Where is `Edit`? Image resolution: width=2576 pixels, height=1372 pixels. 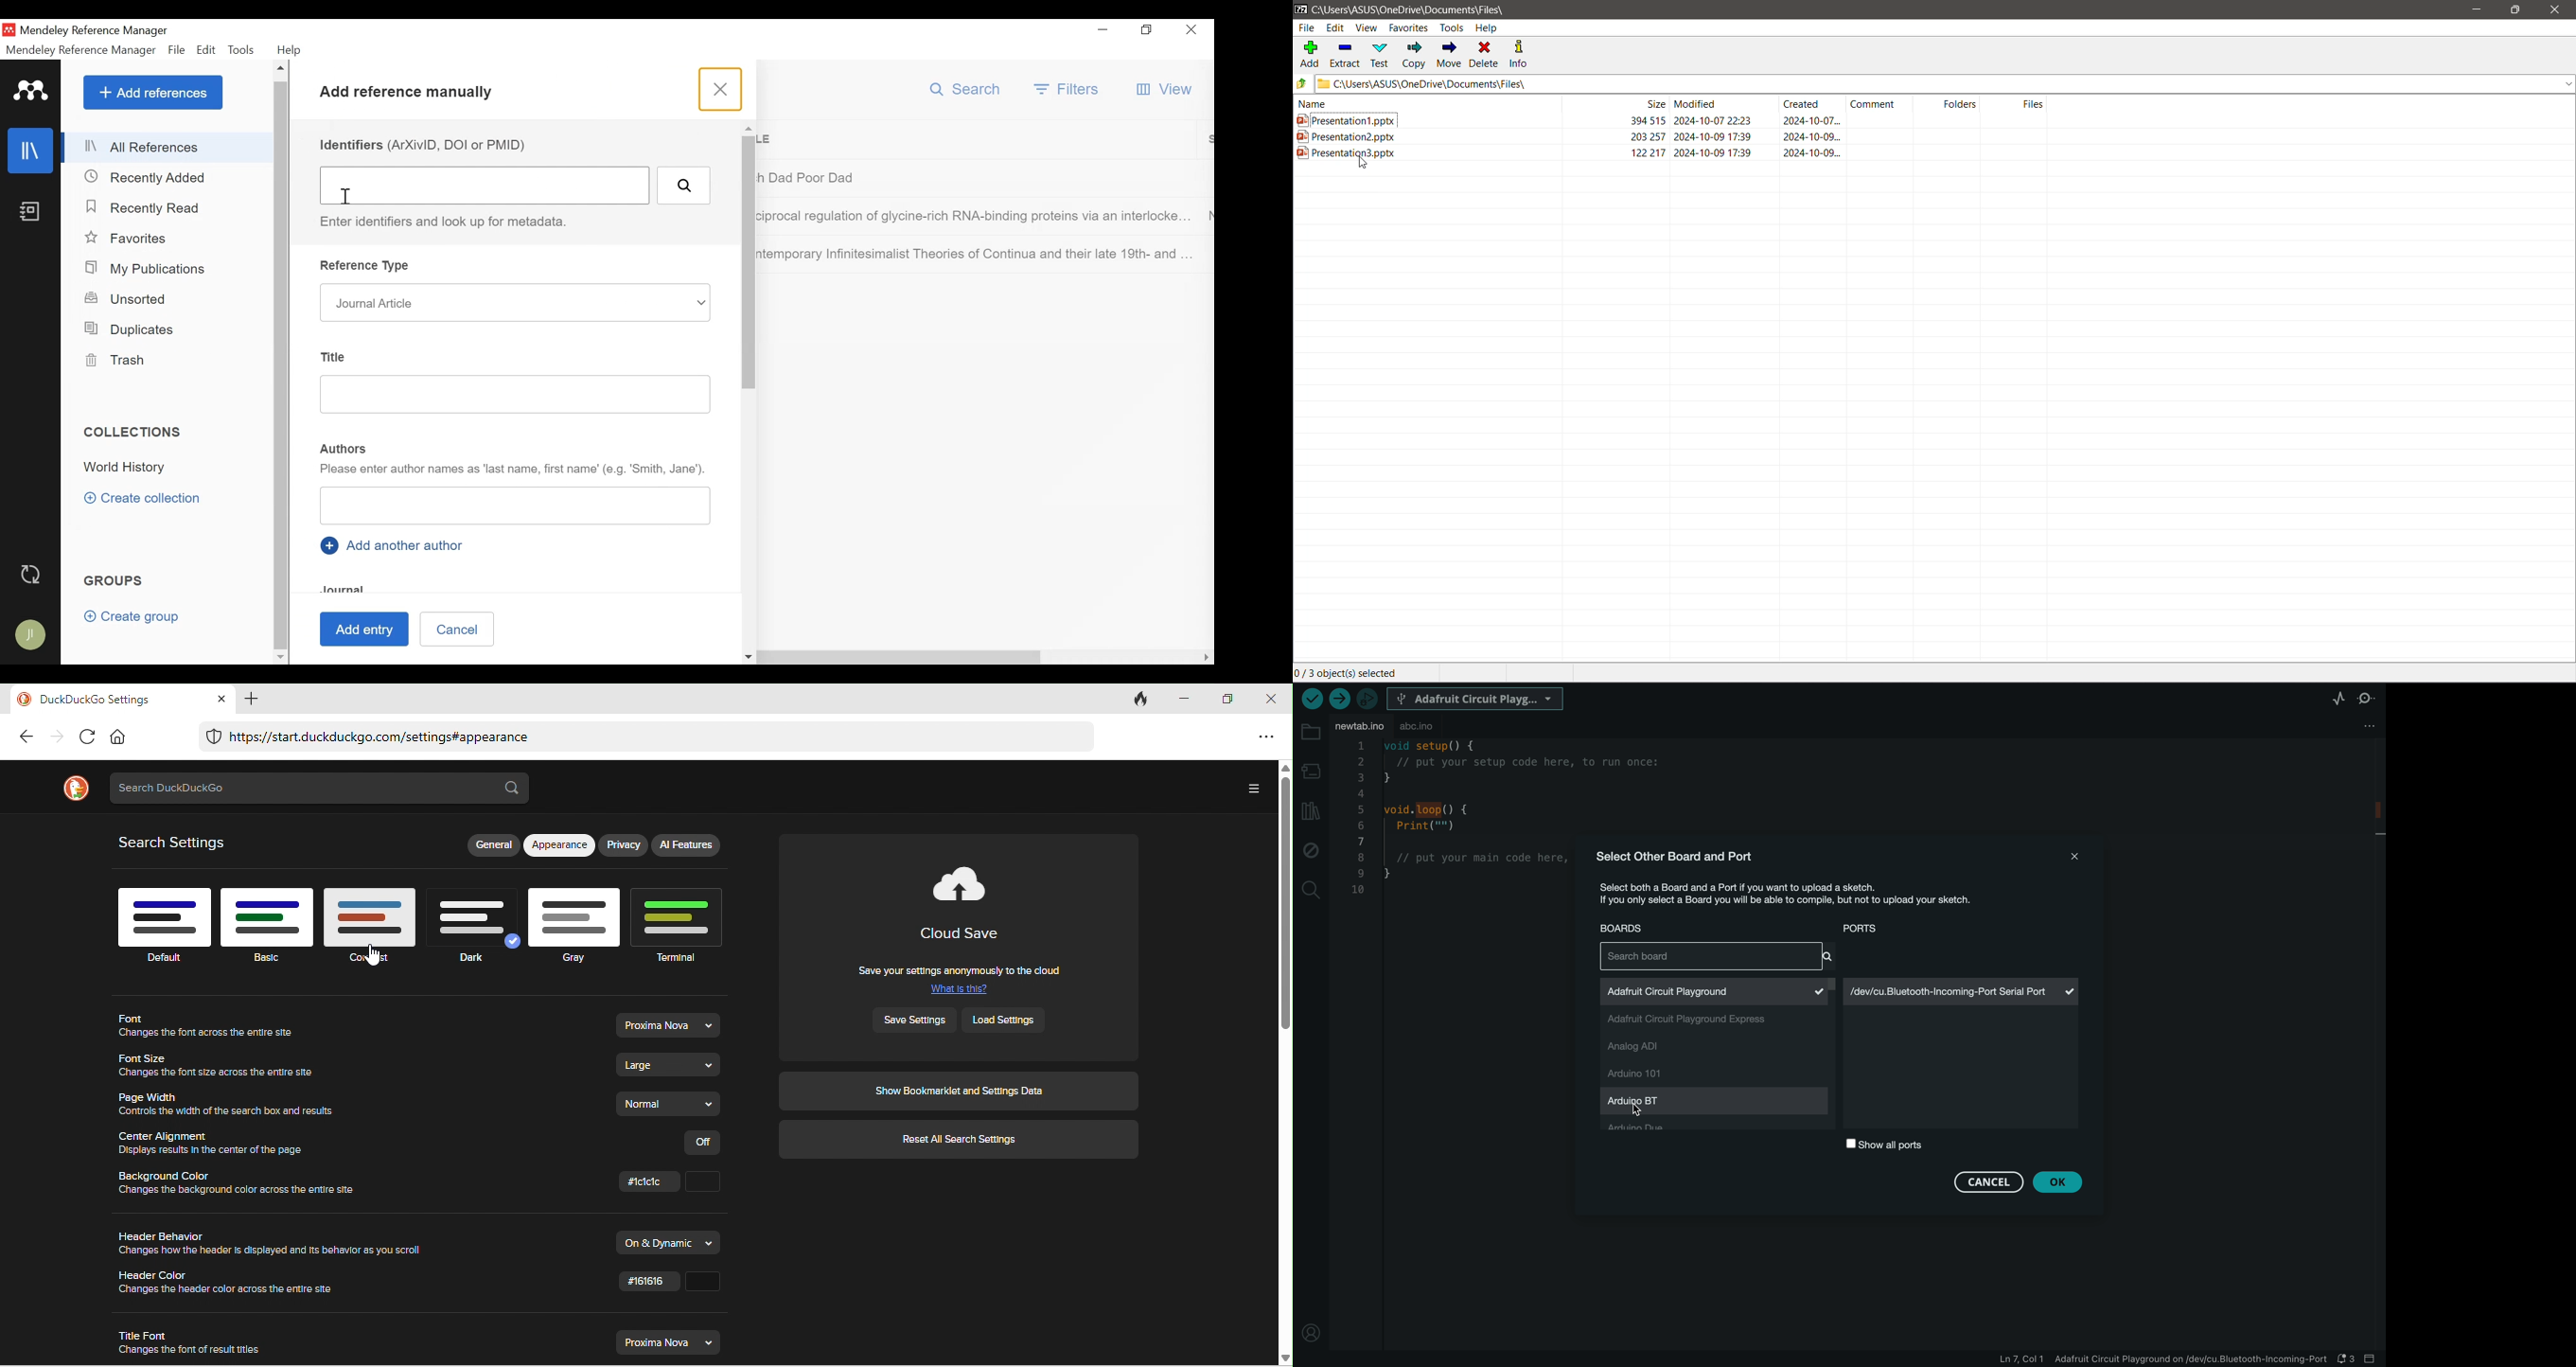 Edit is located at coordinates (1336, 28).